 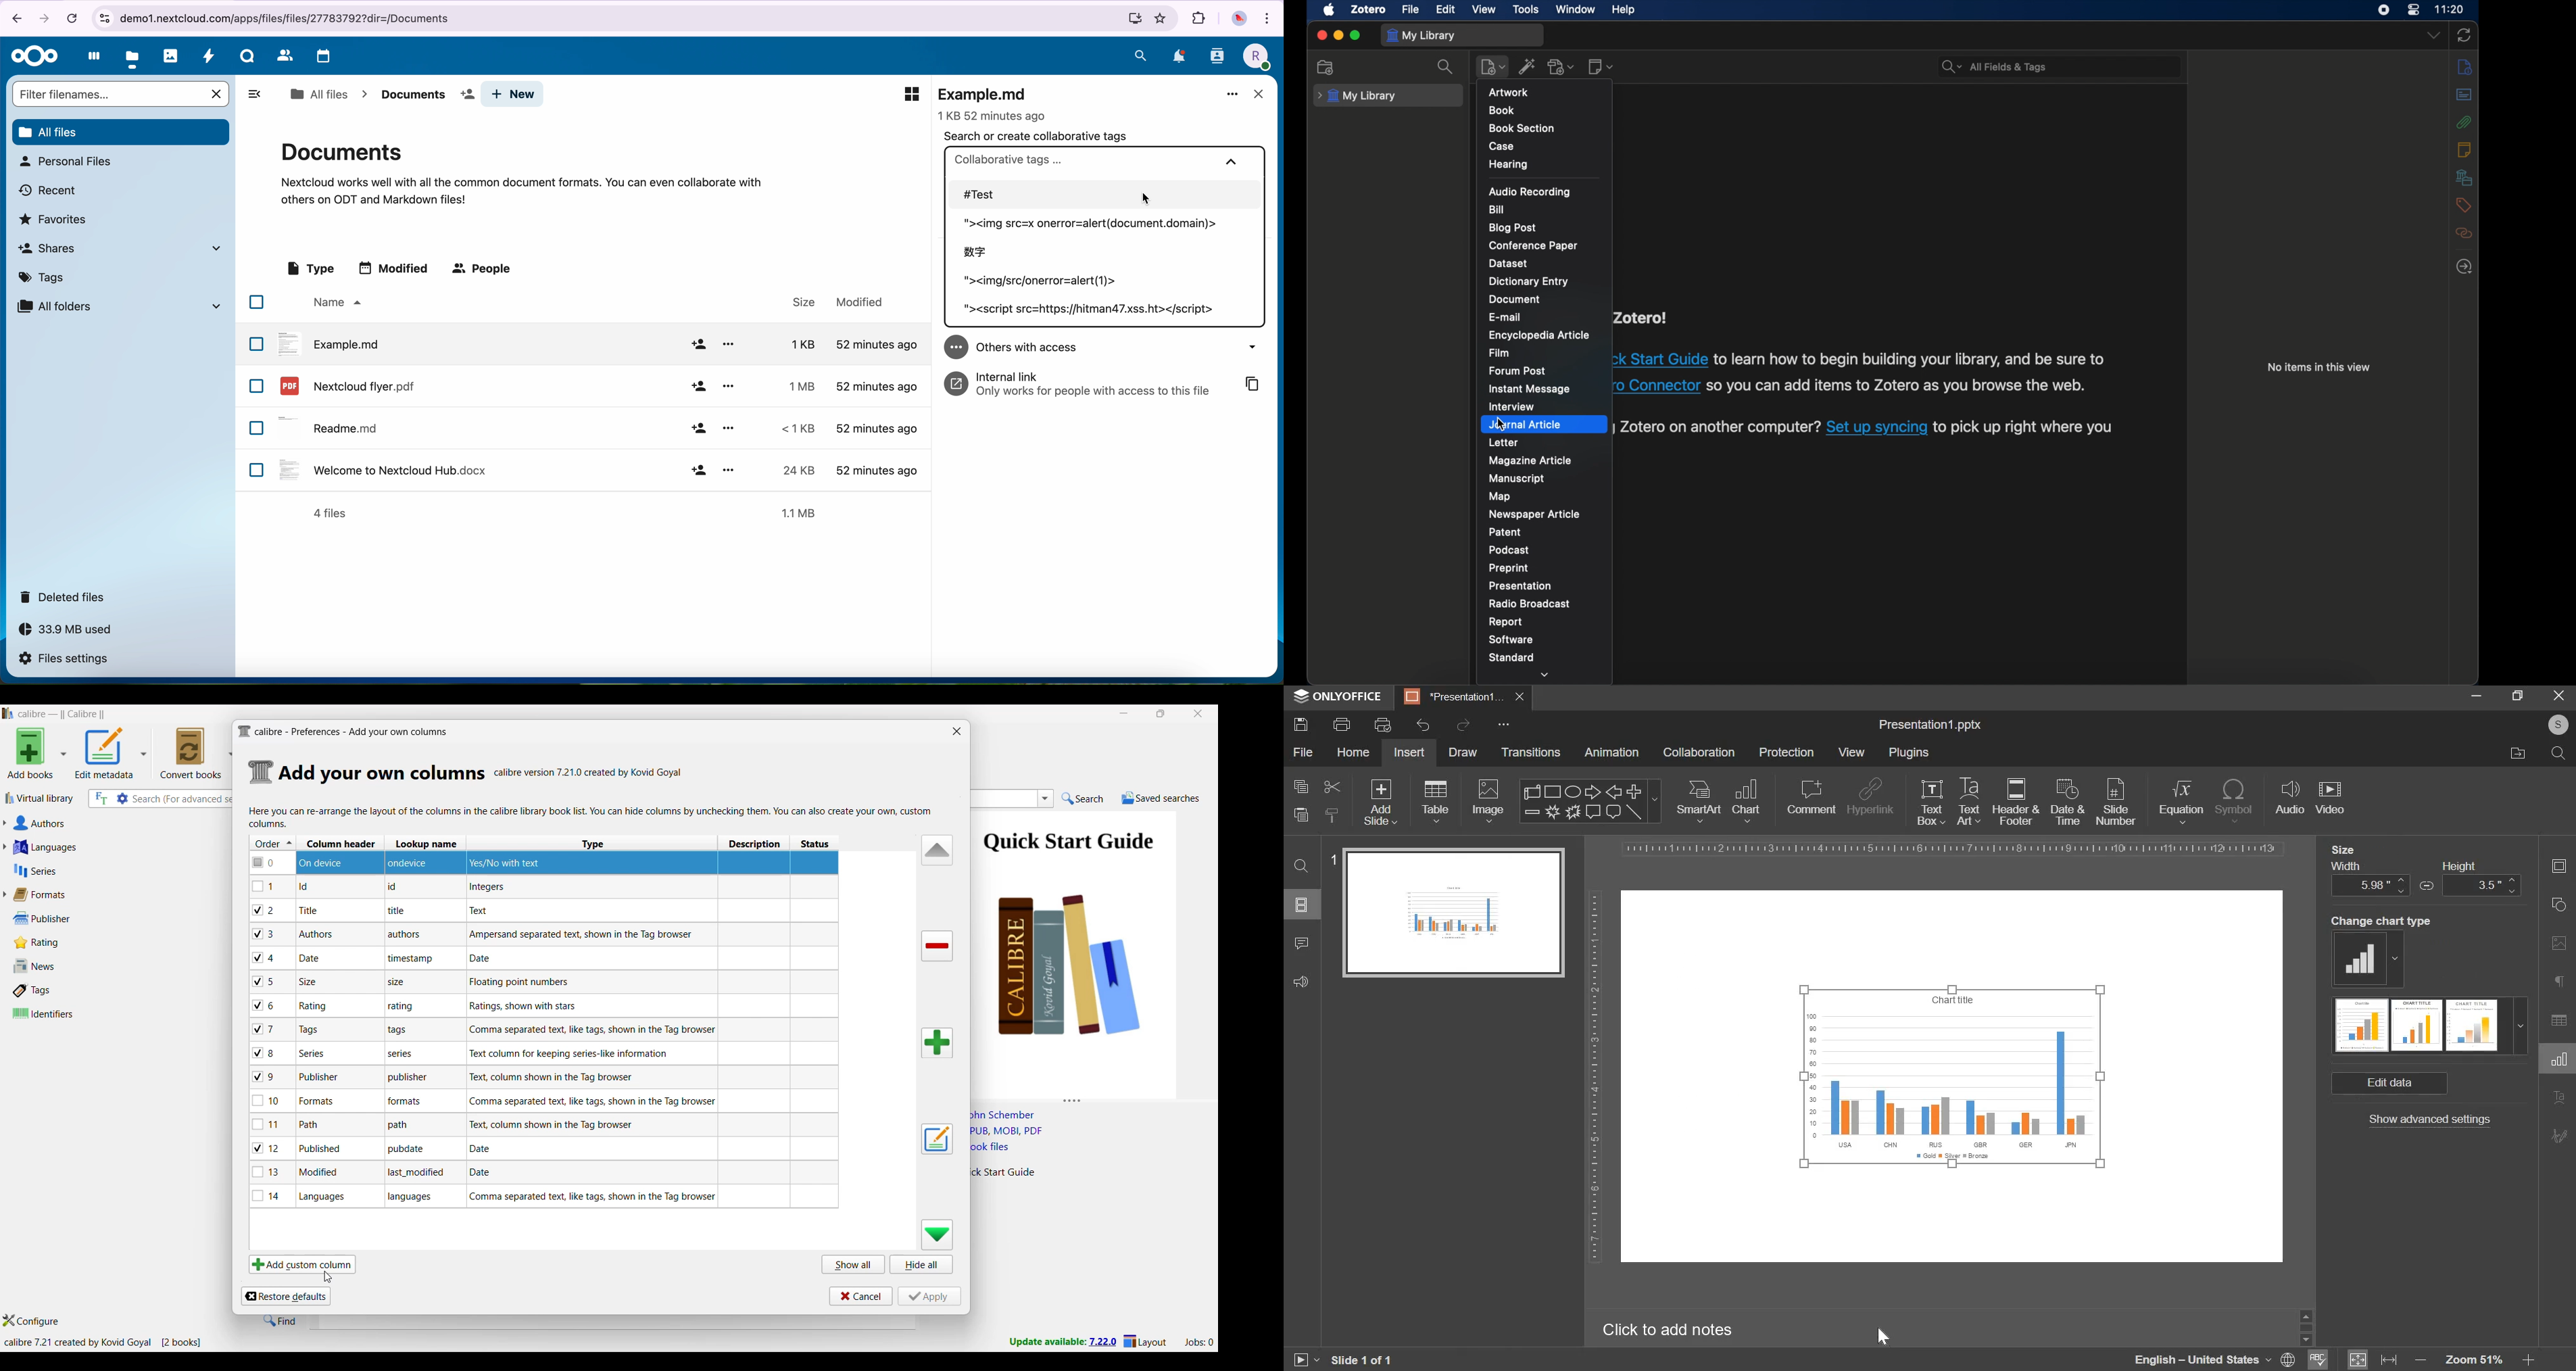 I want to click on notes, so click(x=2463, y=149).